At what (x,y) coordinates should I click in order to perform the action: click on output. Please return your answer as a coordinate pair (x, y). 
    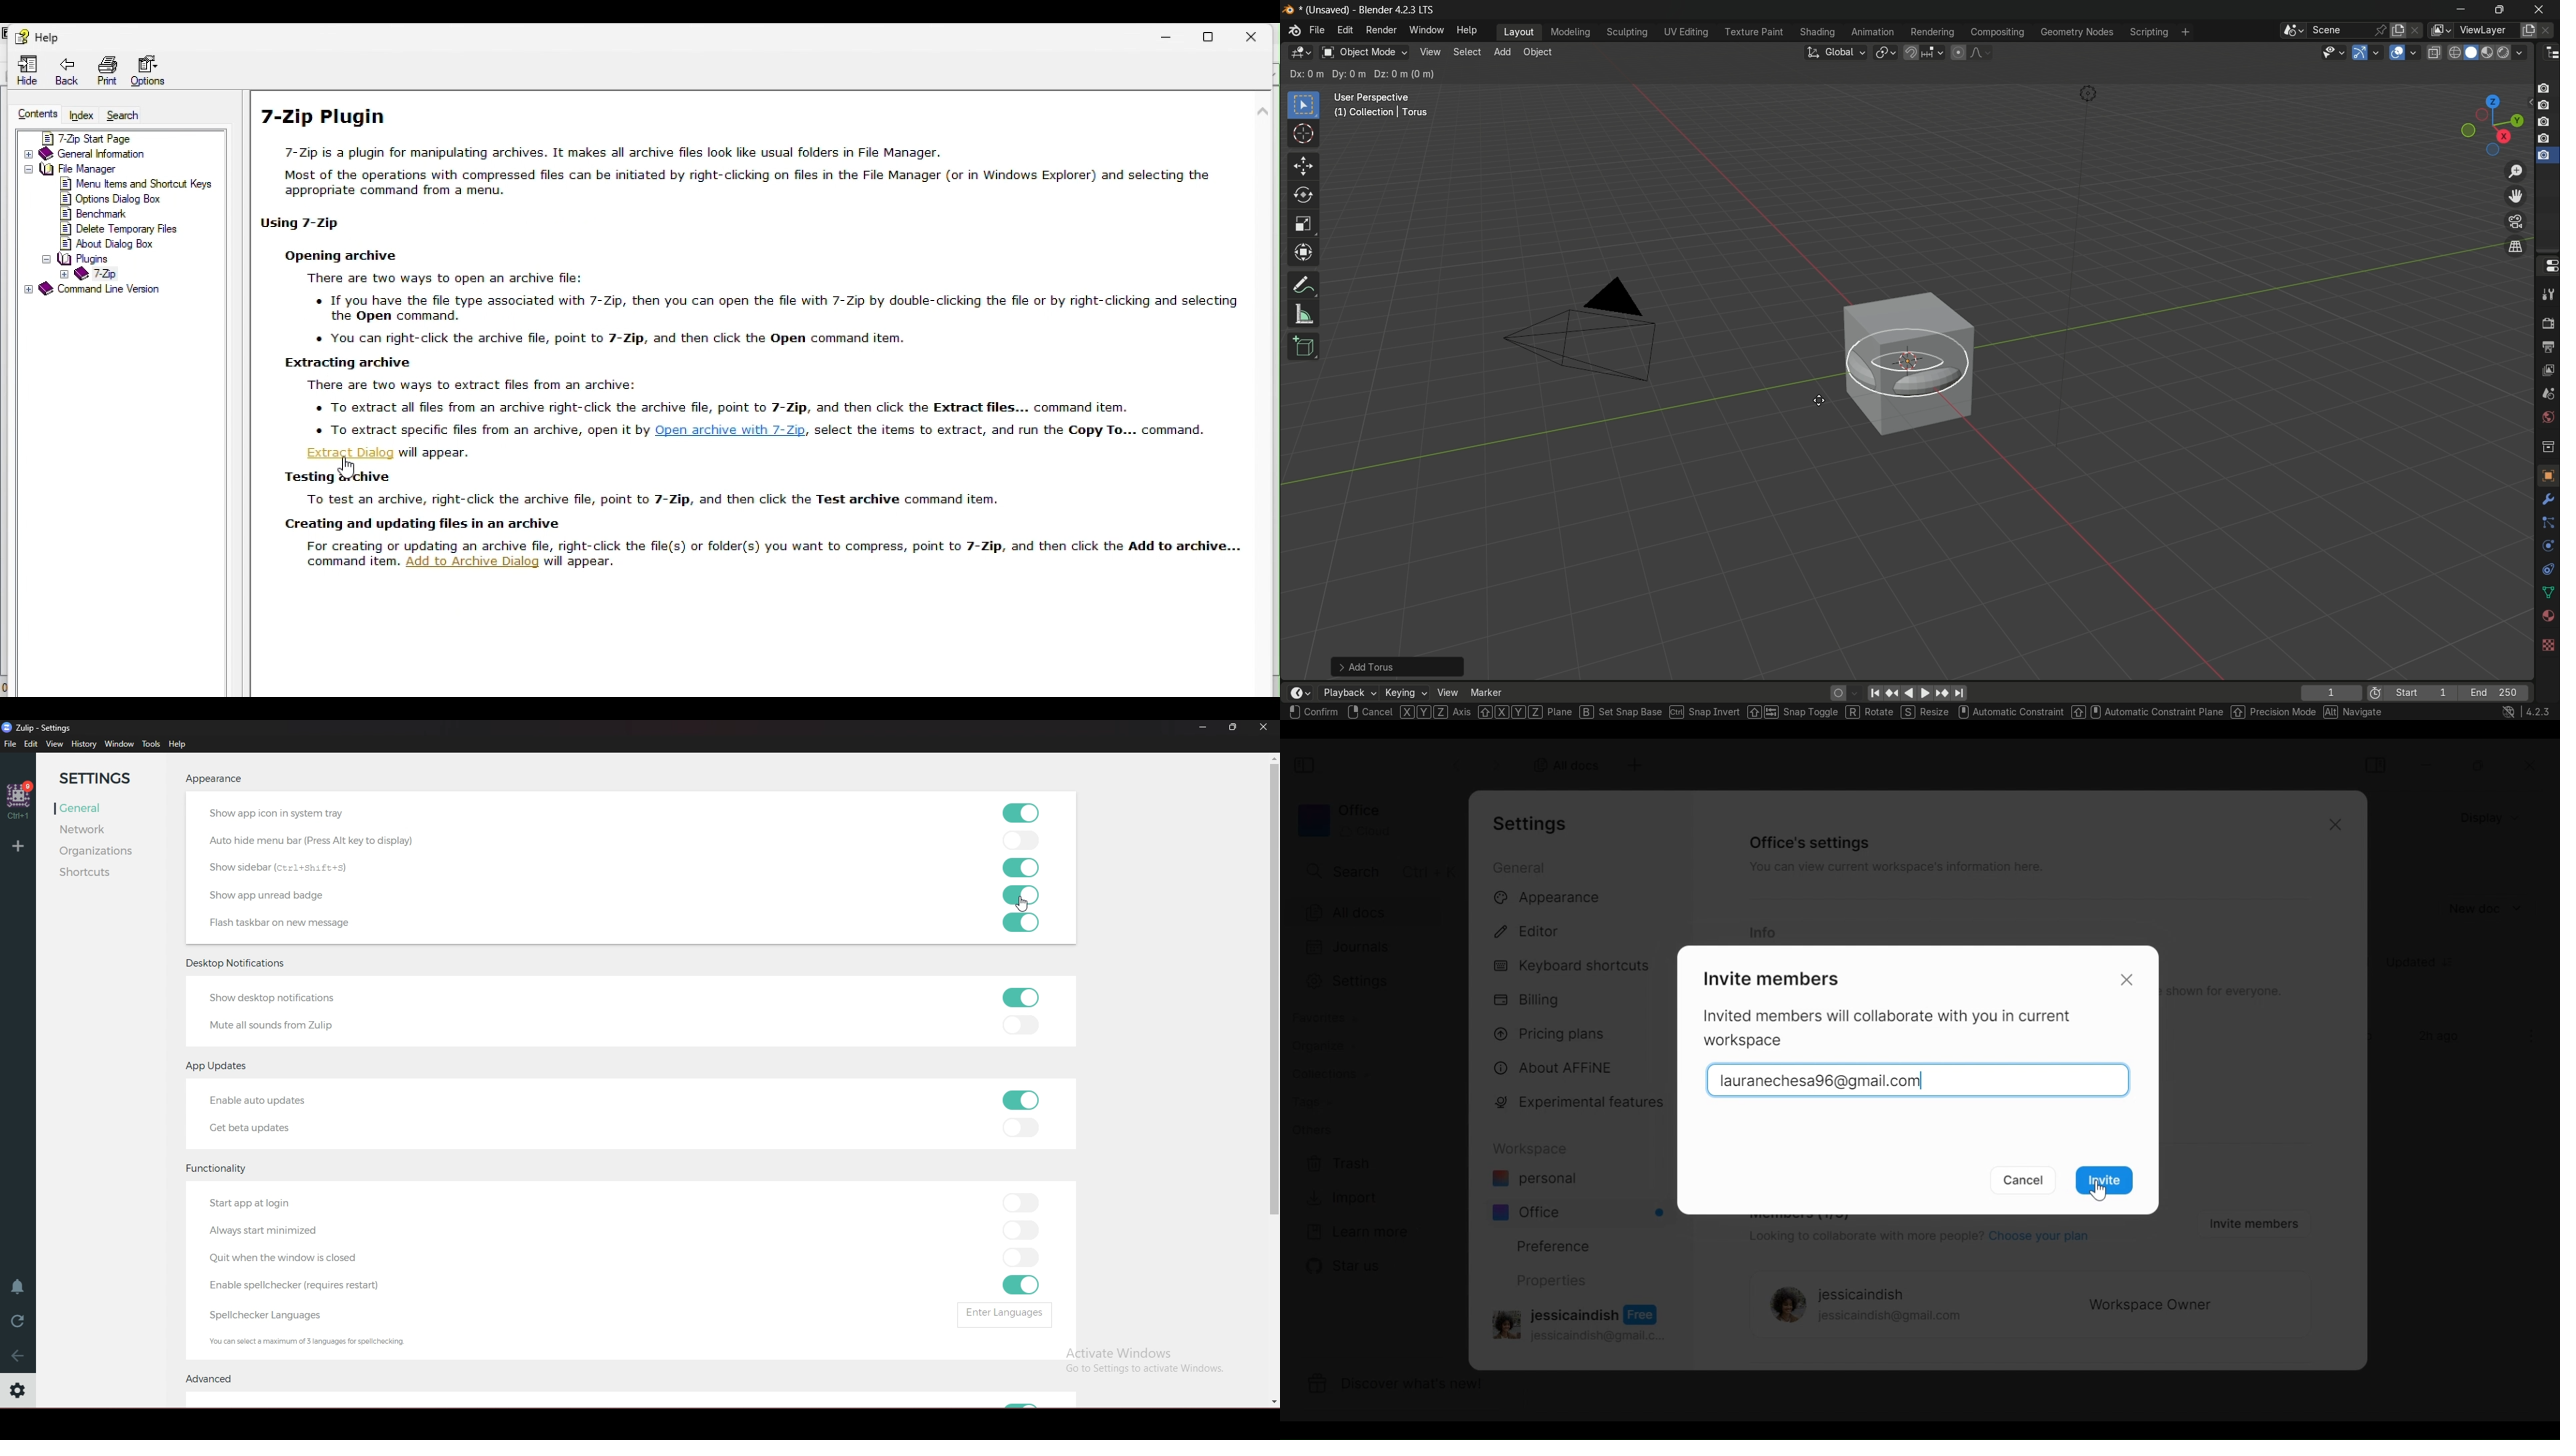
    Looking at the image, I should click on (2546, 347).